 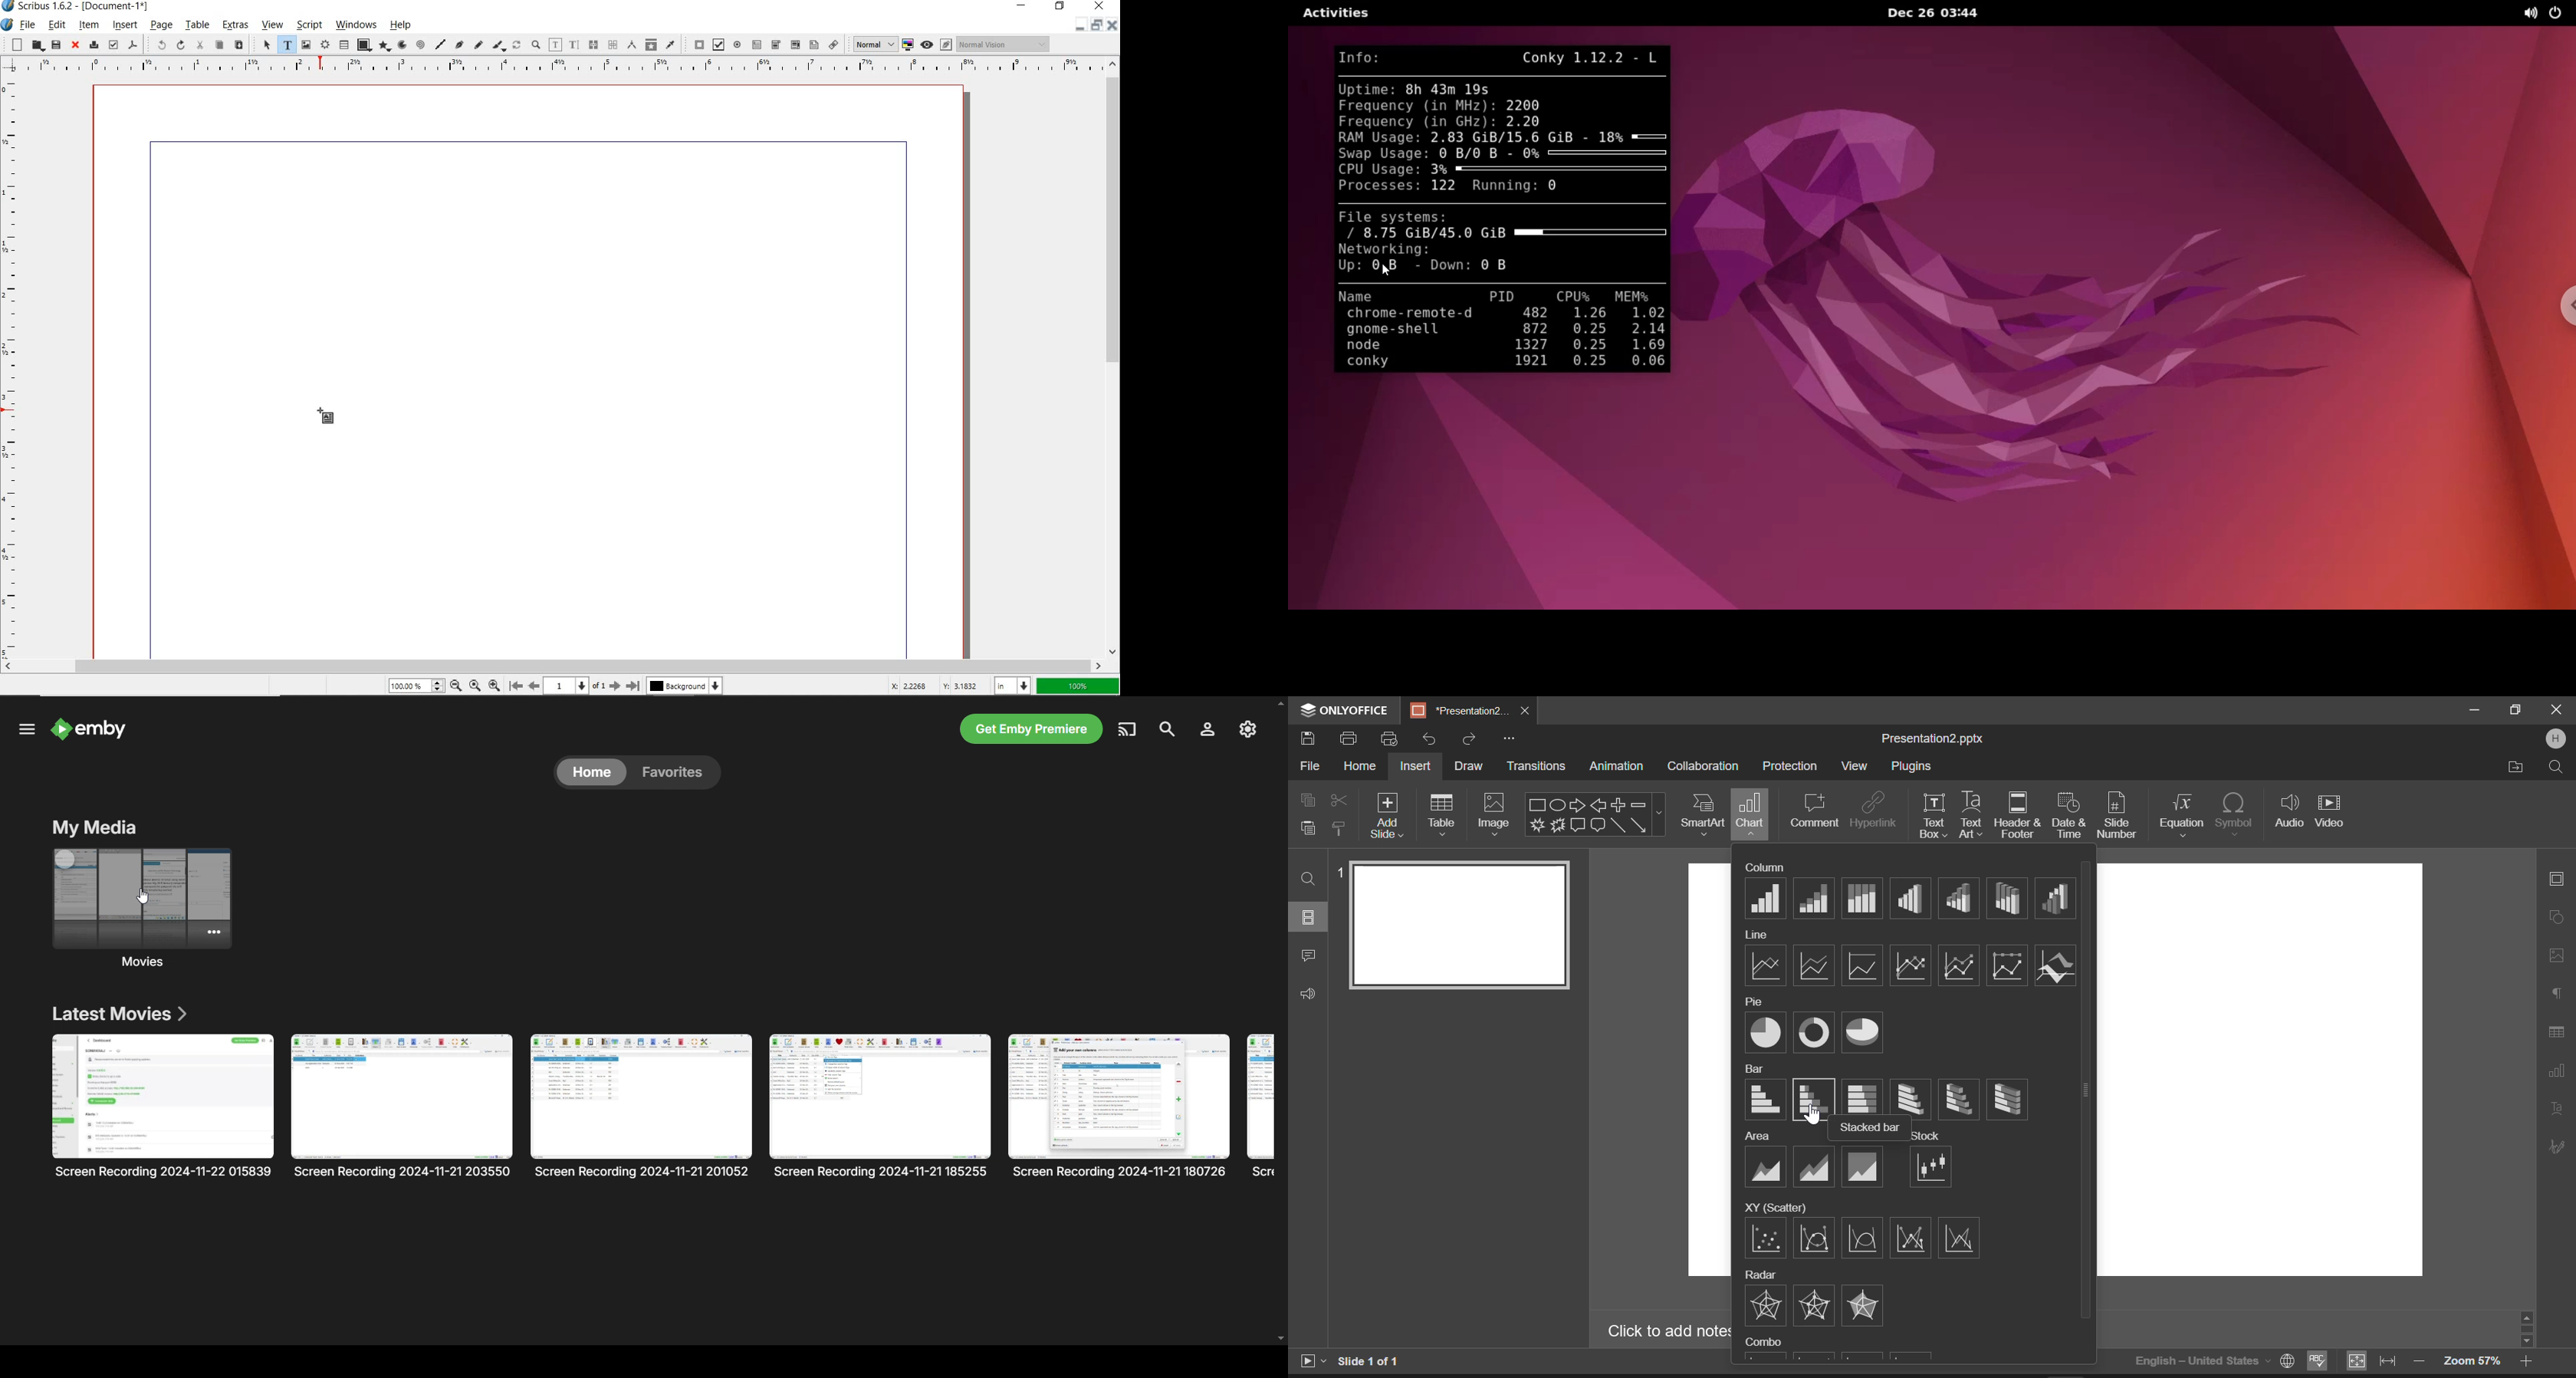 What do you see at coordinates (813, 46) in the screenshot?
I see `Text annotation` at bounding box center [813, 46].